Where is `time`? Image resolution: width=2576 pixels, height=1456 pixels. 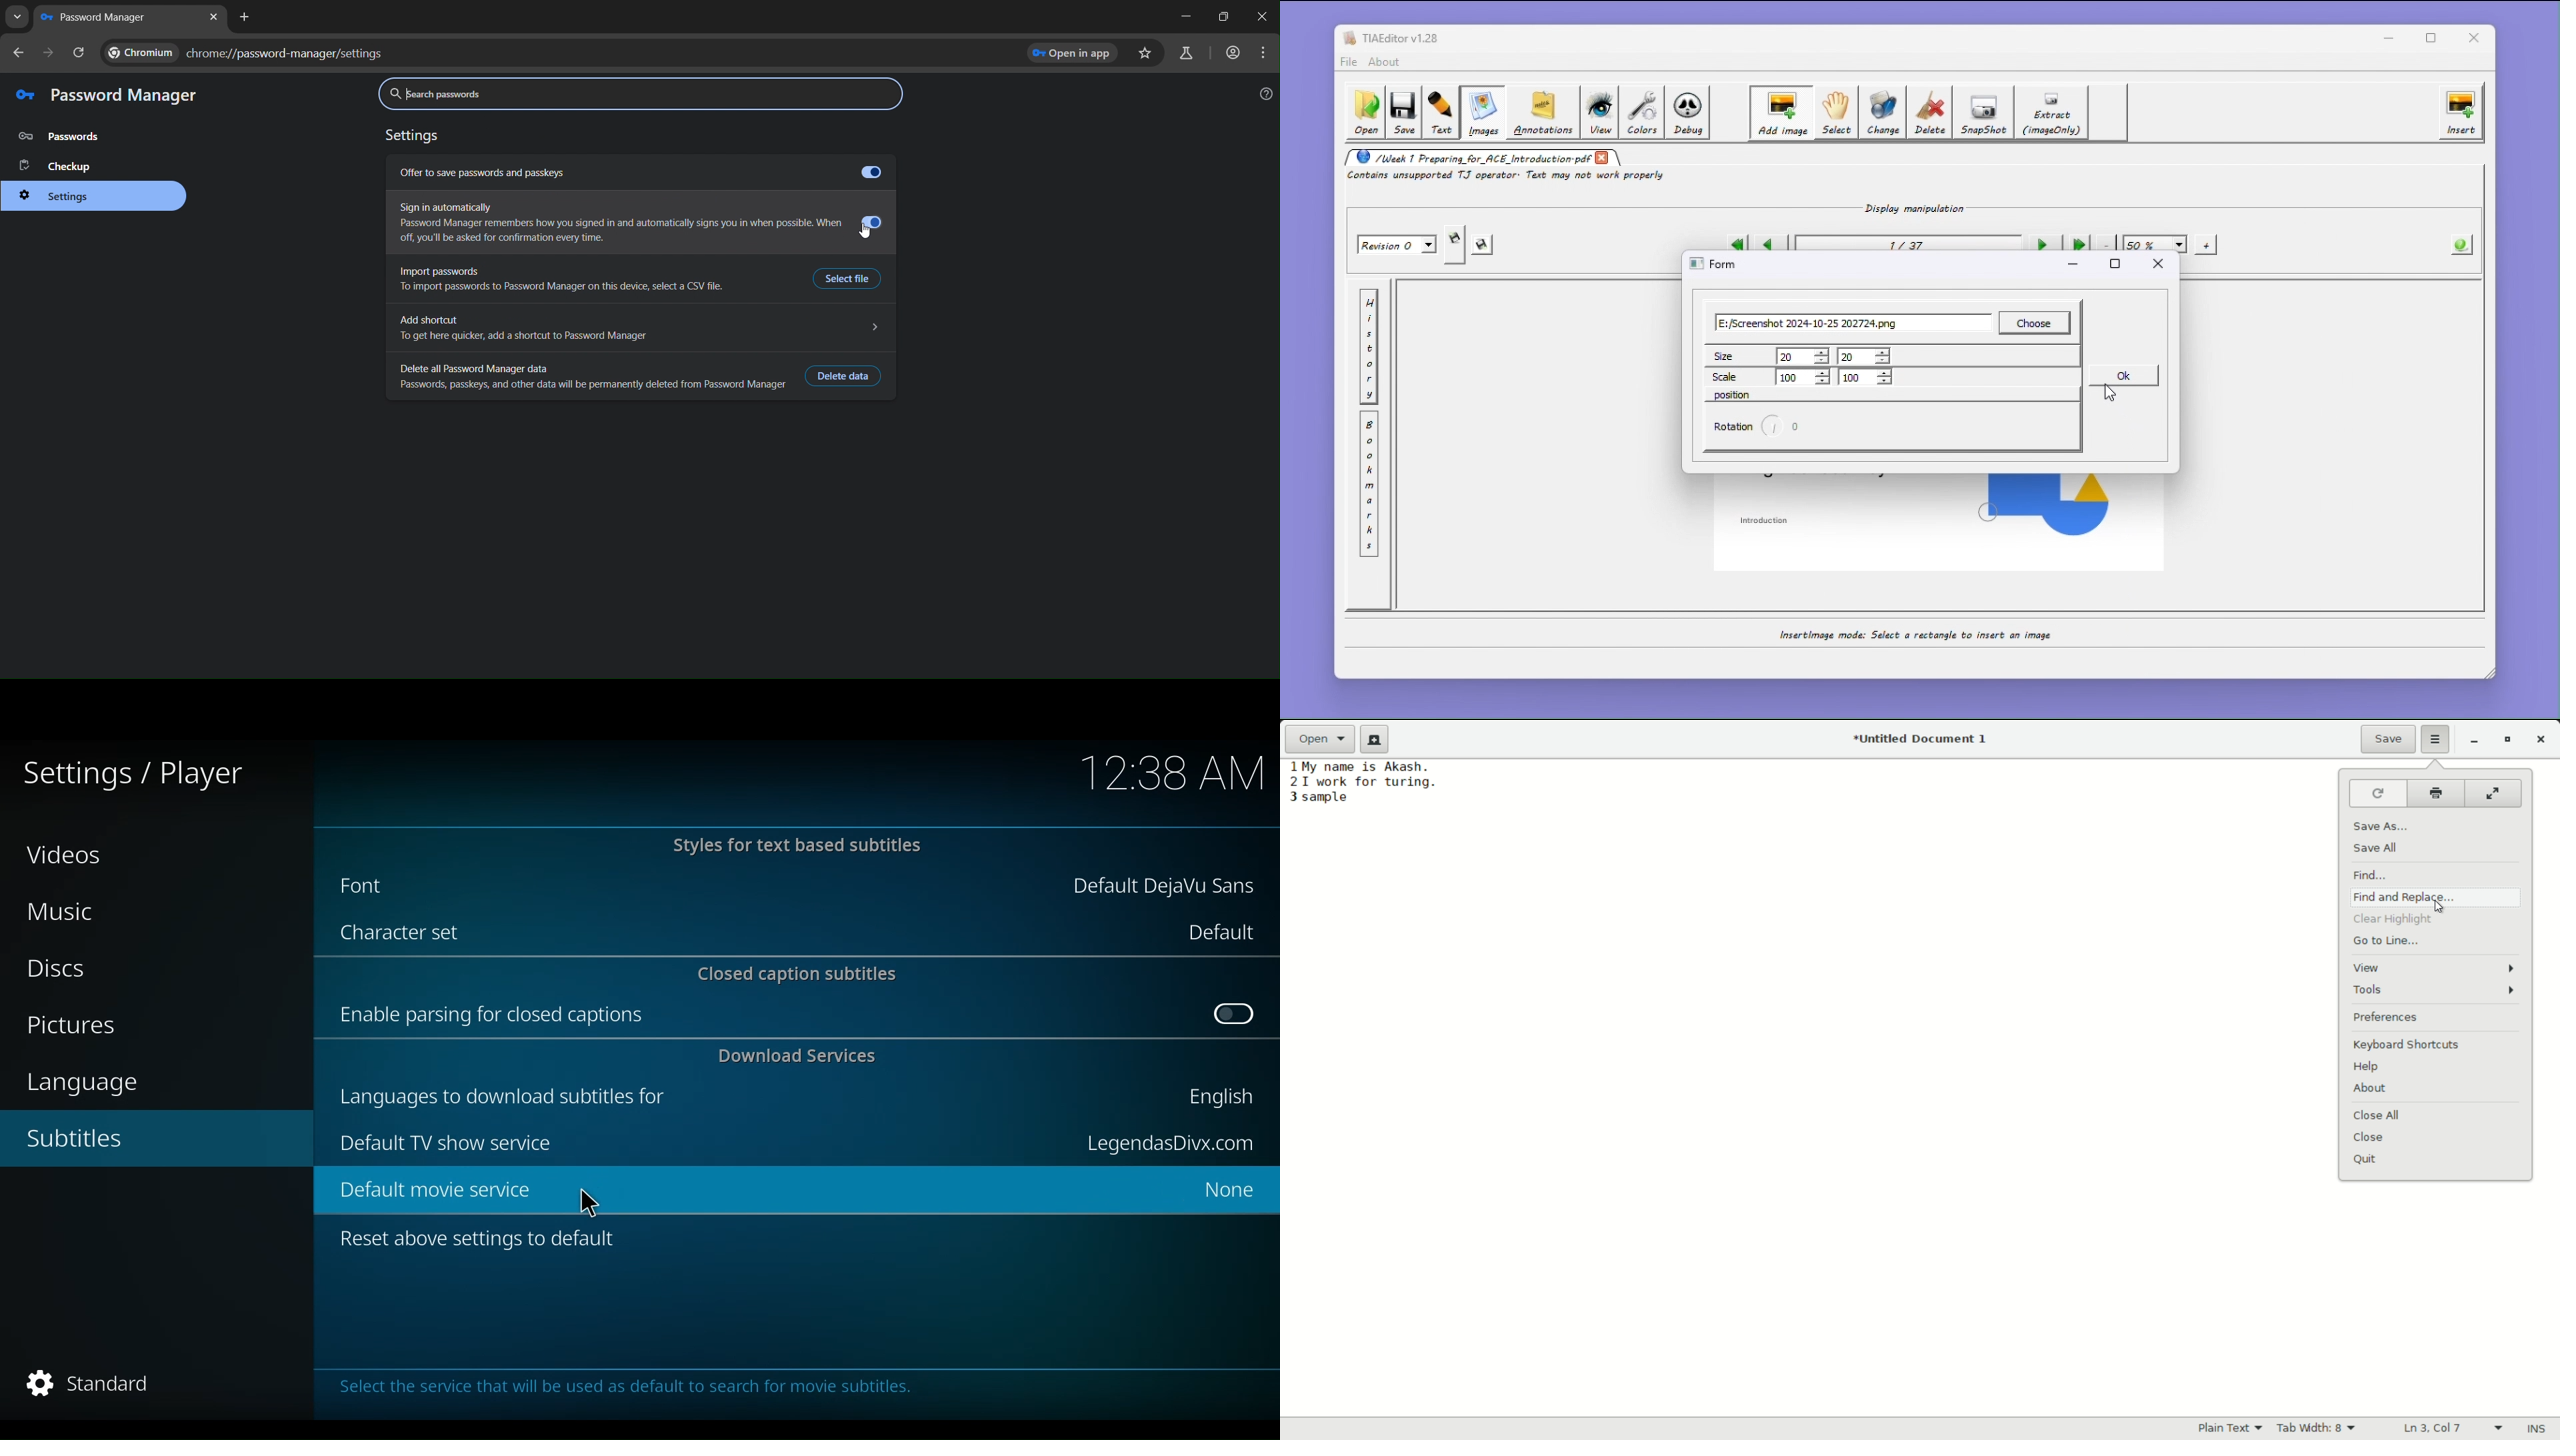 time is located at coordinates (1174, 775).